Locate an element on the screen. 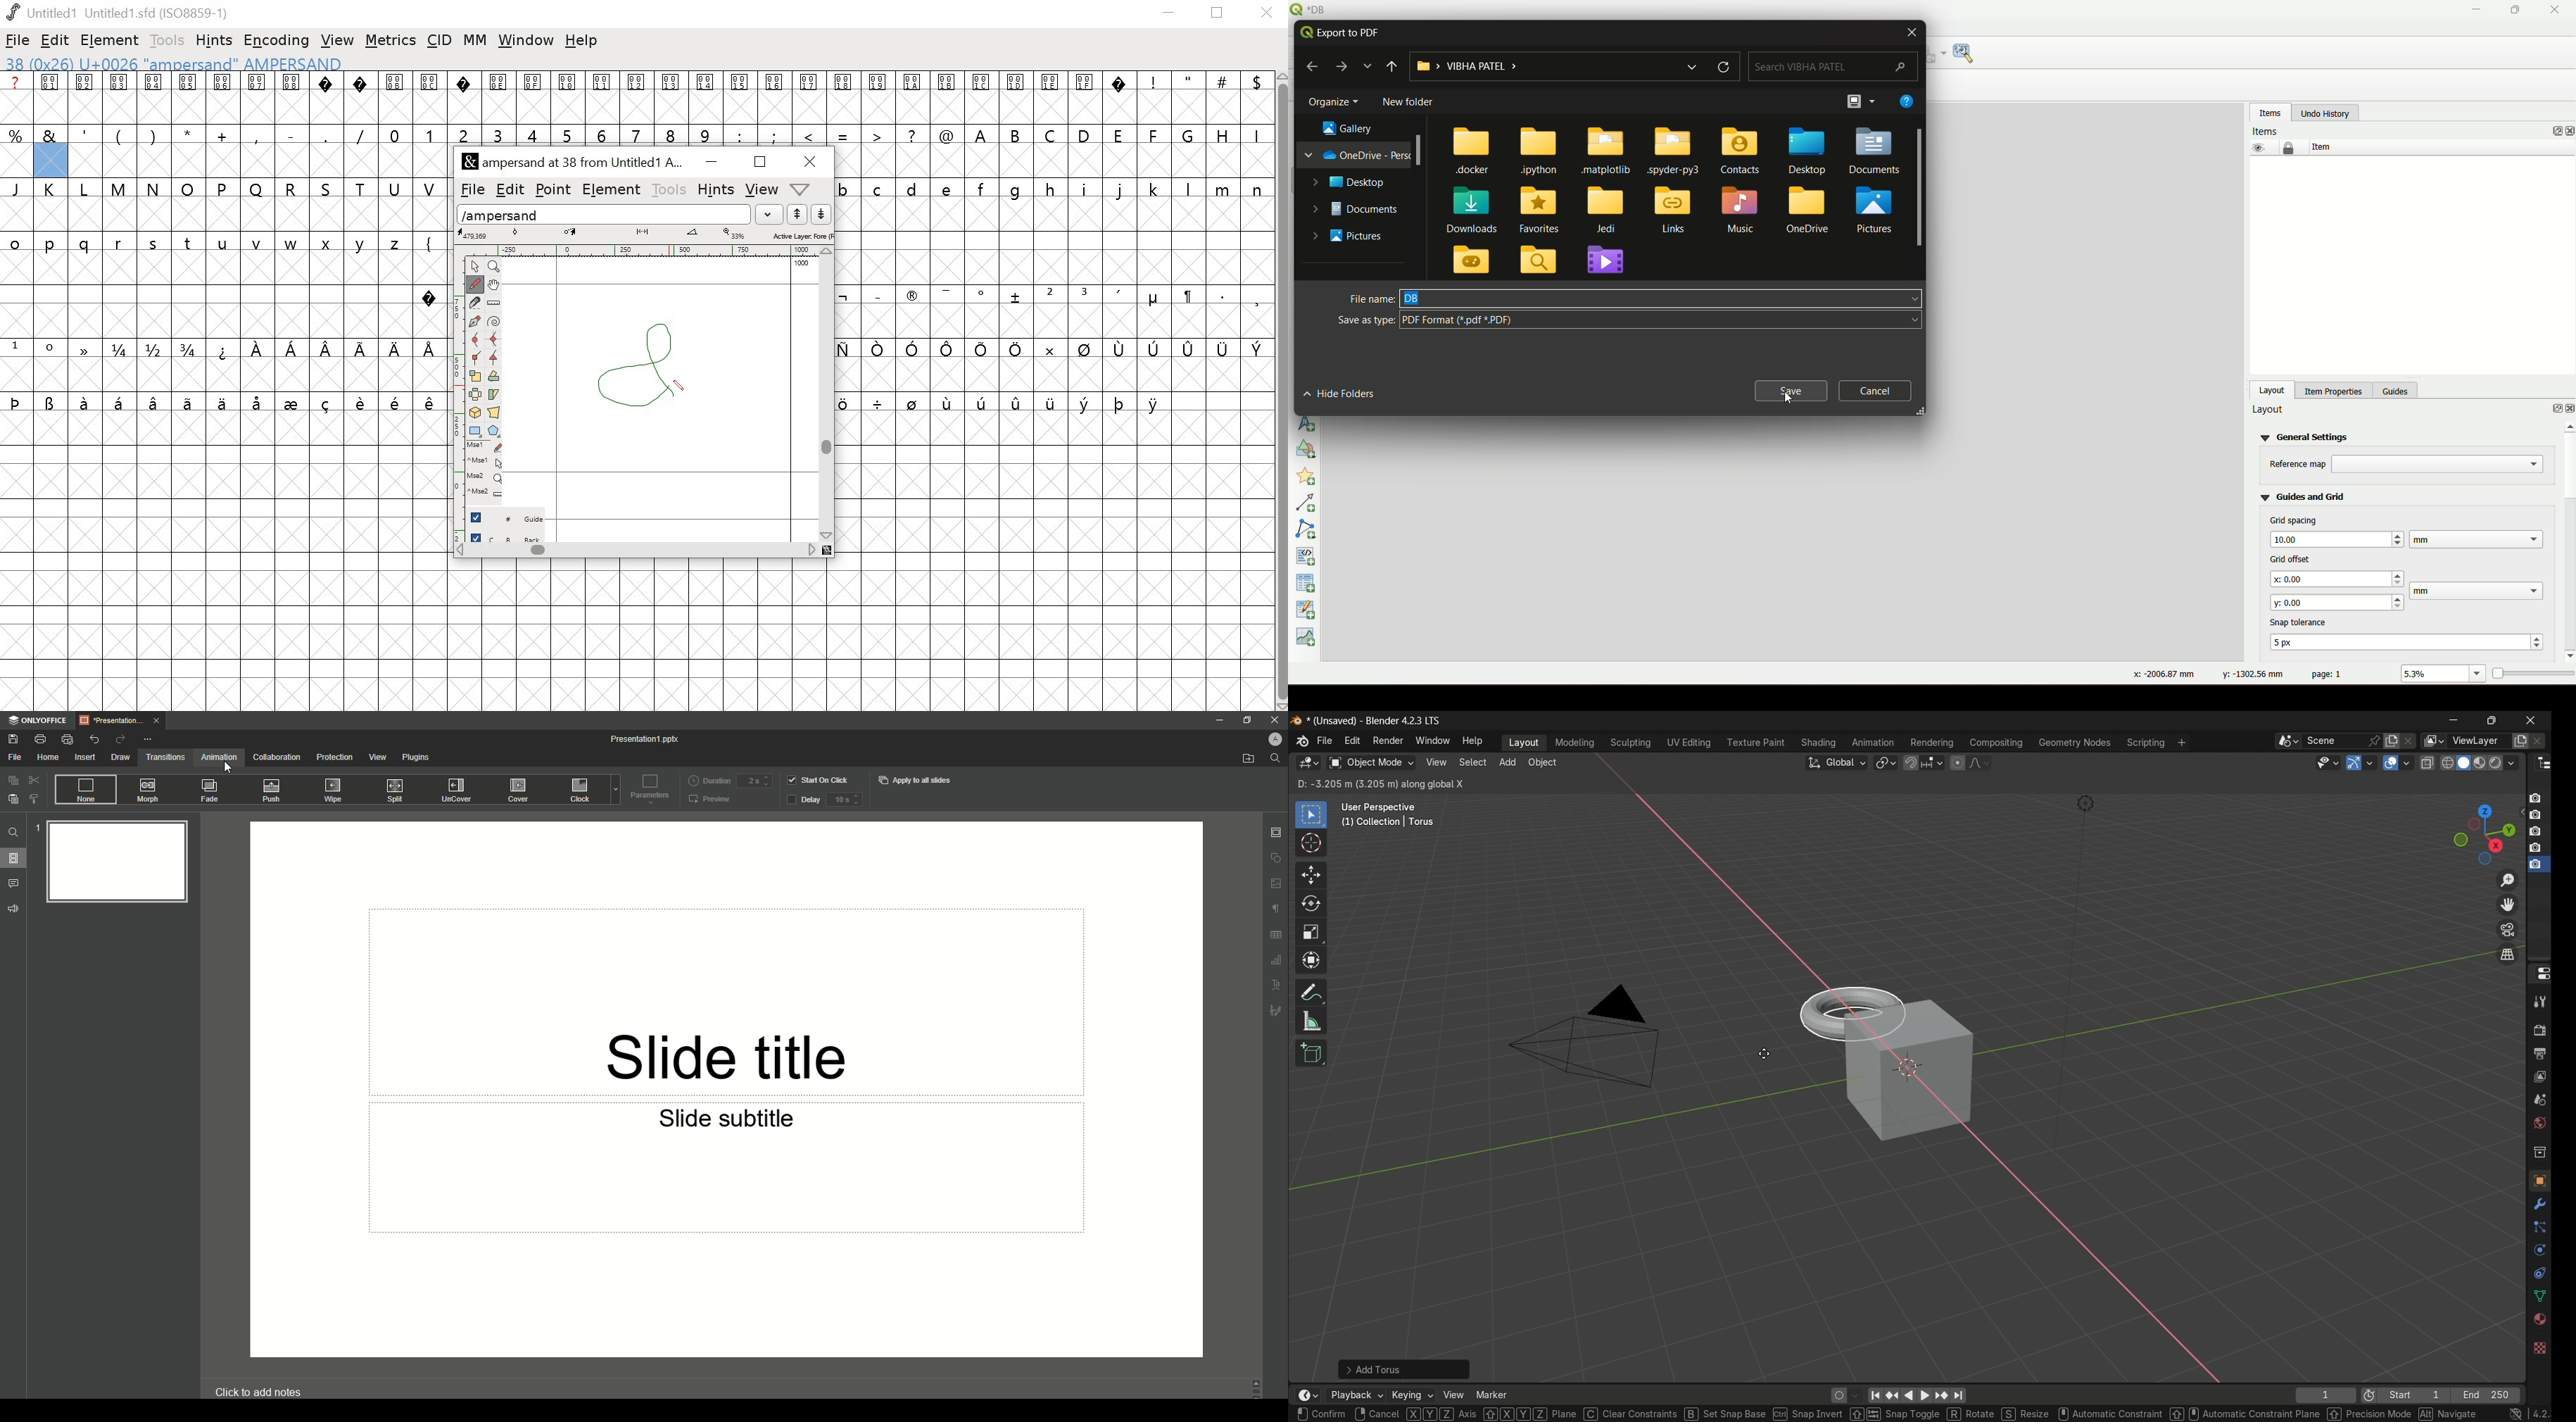  Print is located at coordinates (40, 739).